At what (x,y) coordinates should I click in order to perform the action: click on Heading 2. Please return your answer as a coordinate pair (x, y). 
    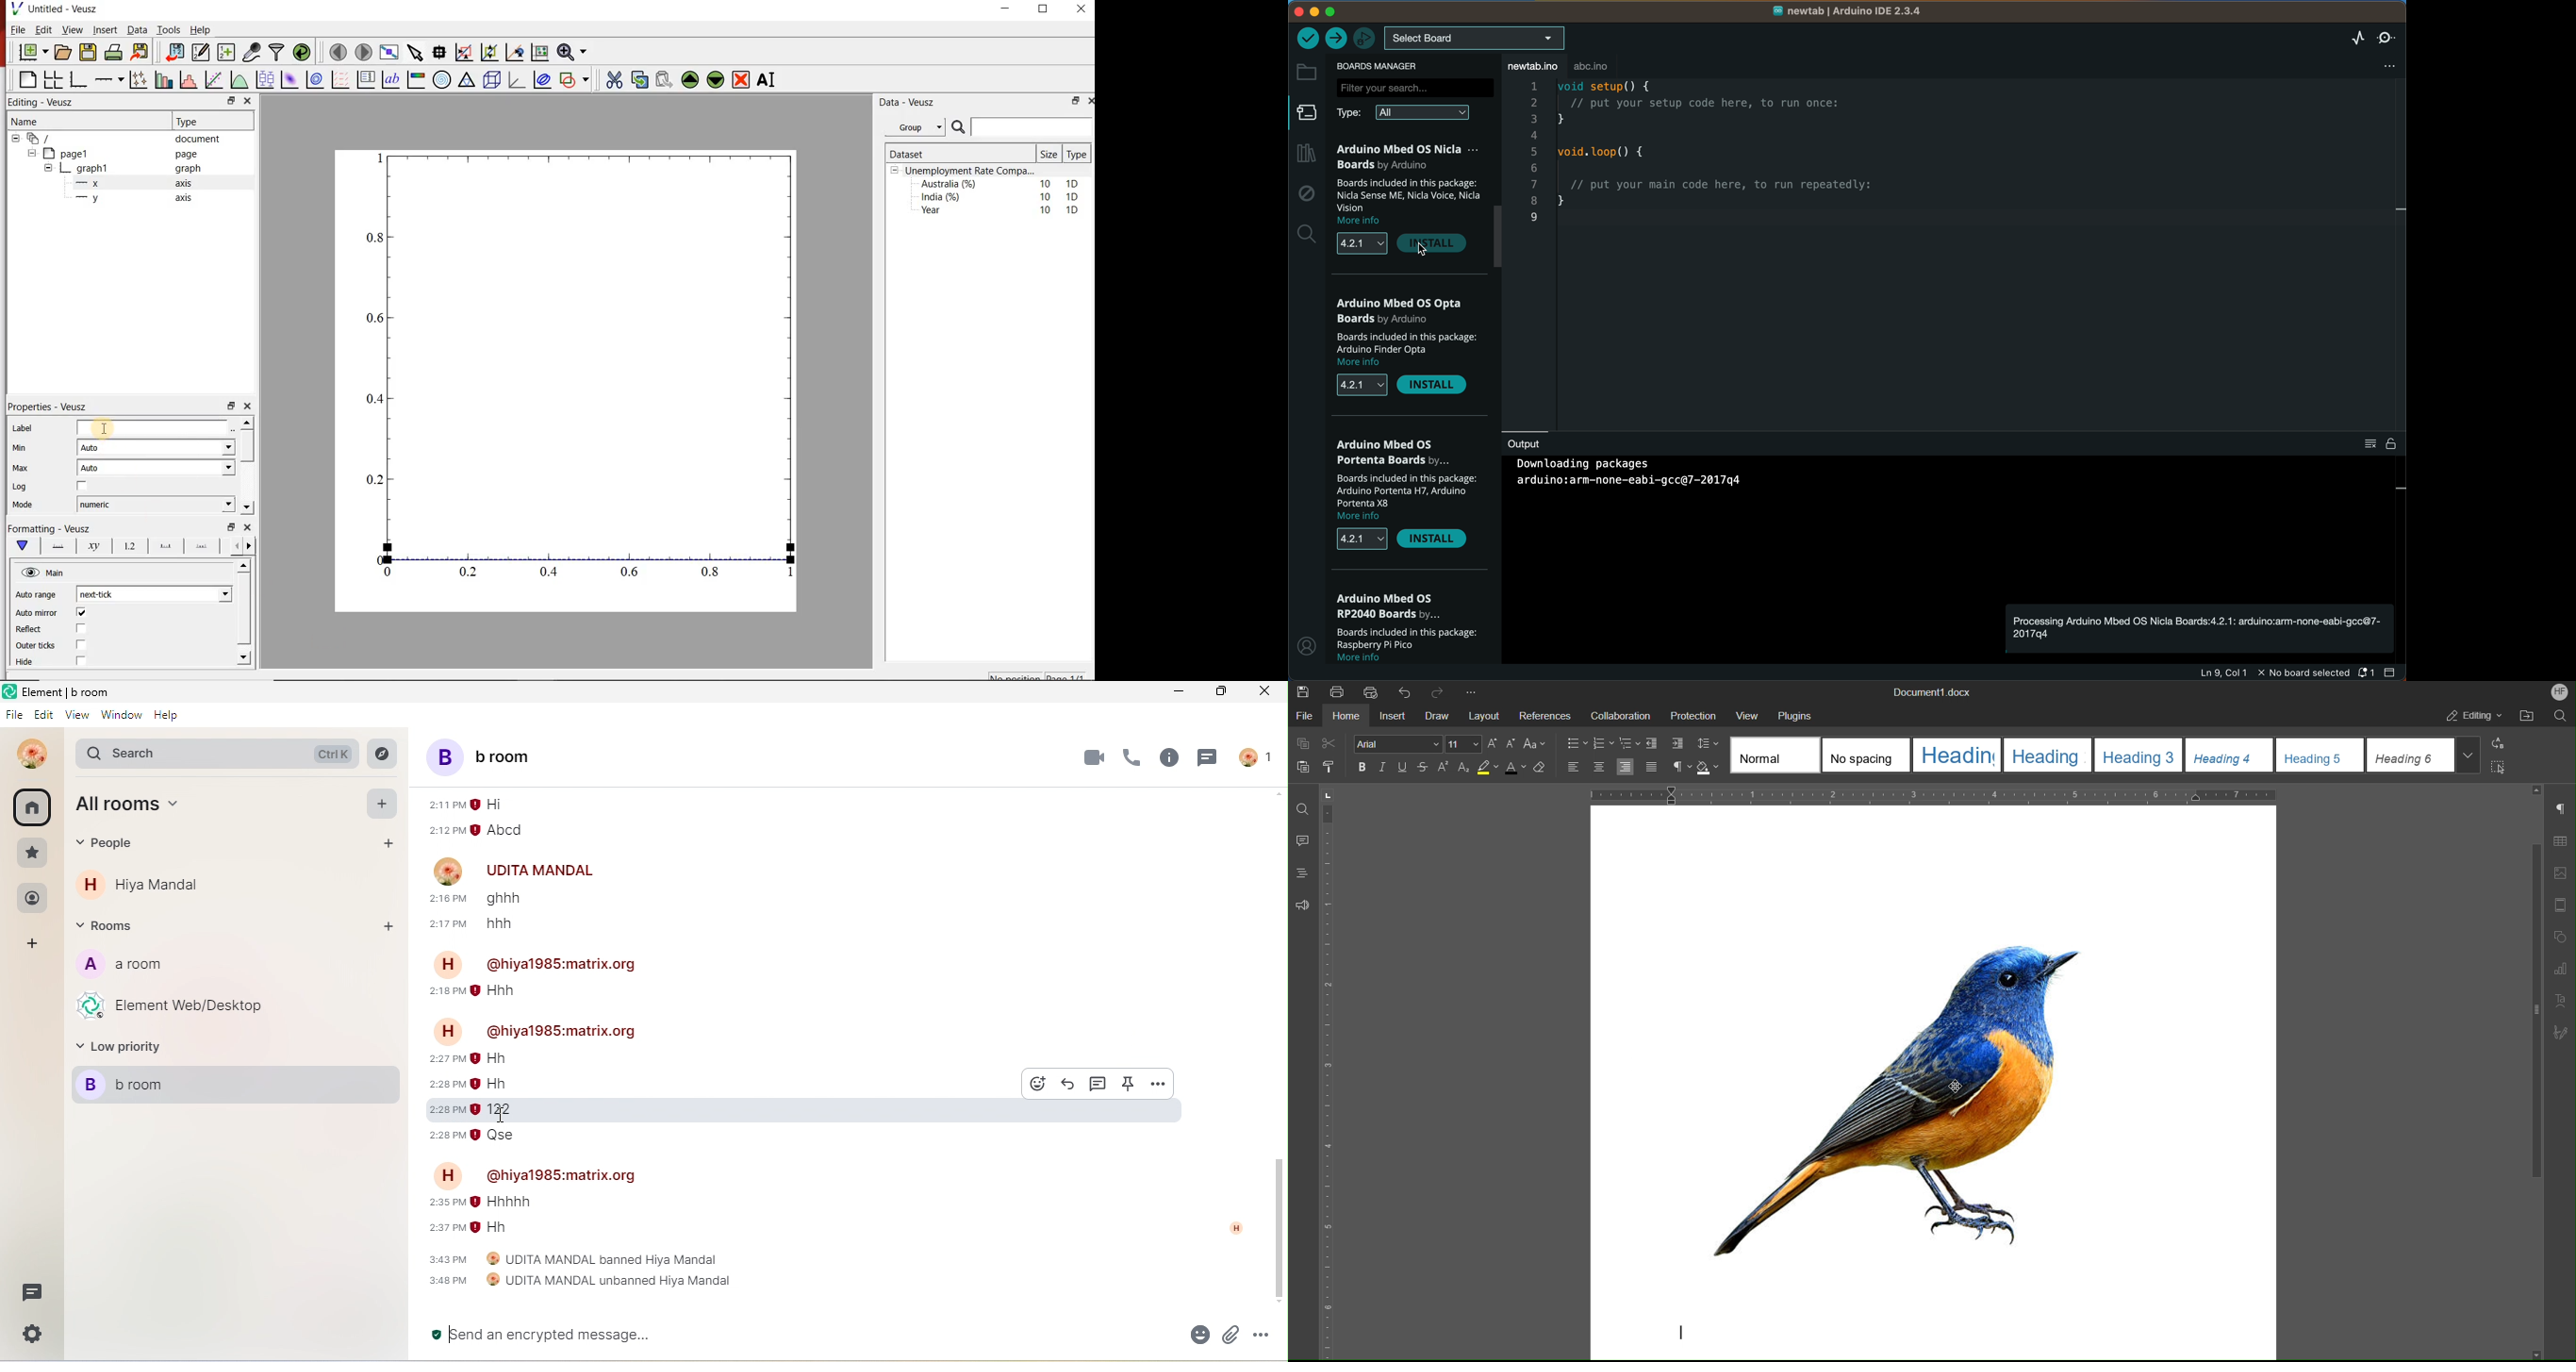
    Looking at the image, I should click on (2047, 754).